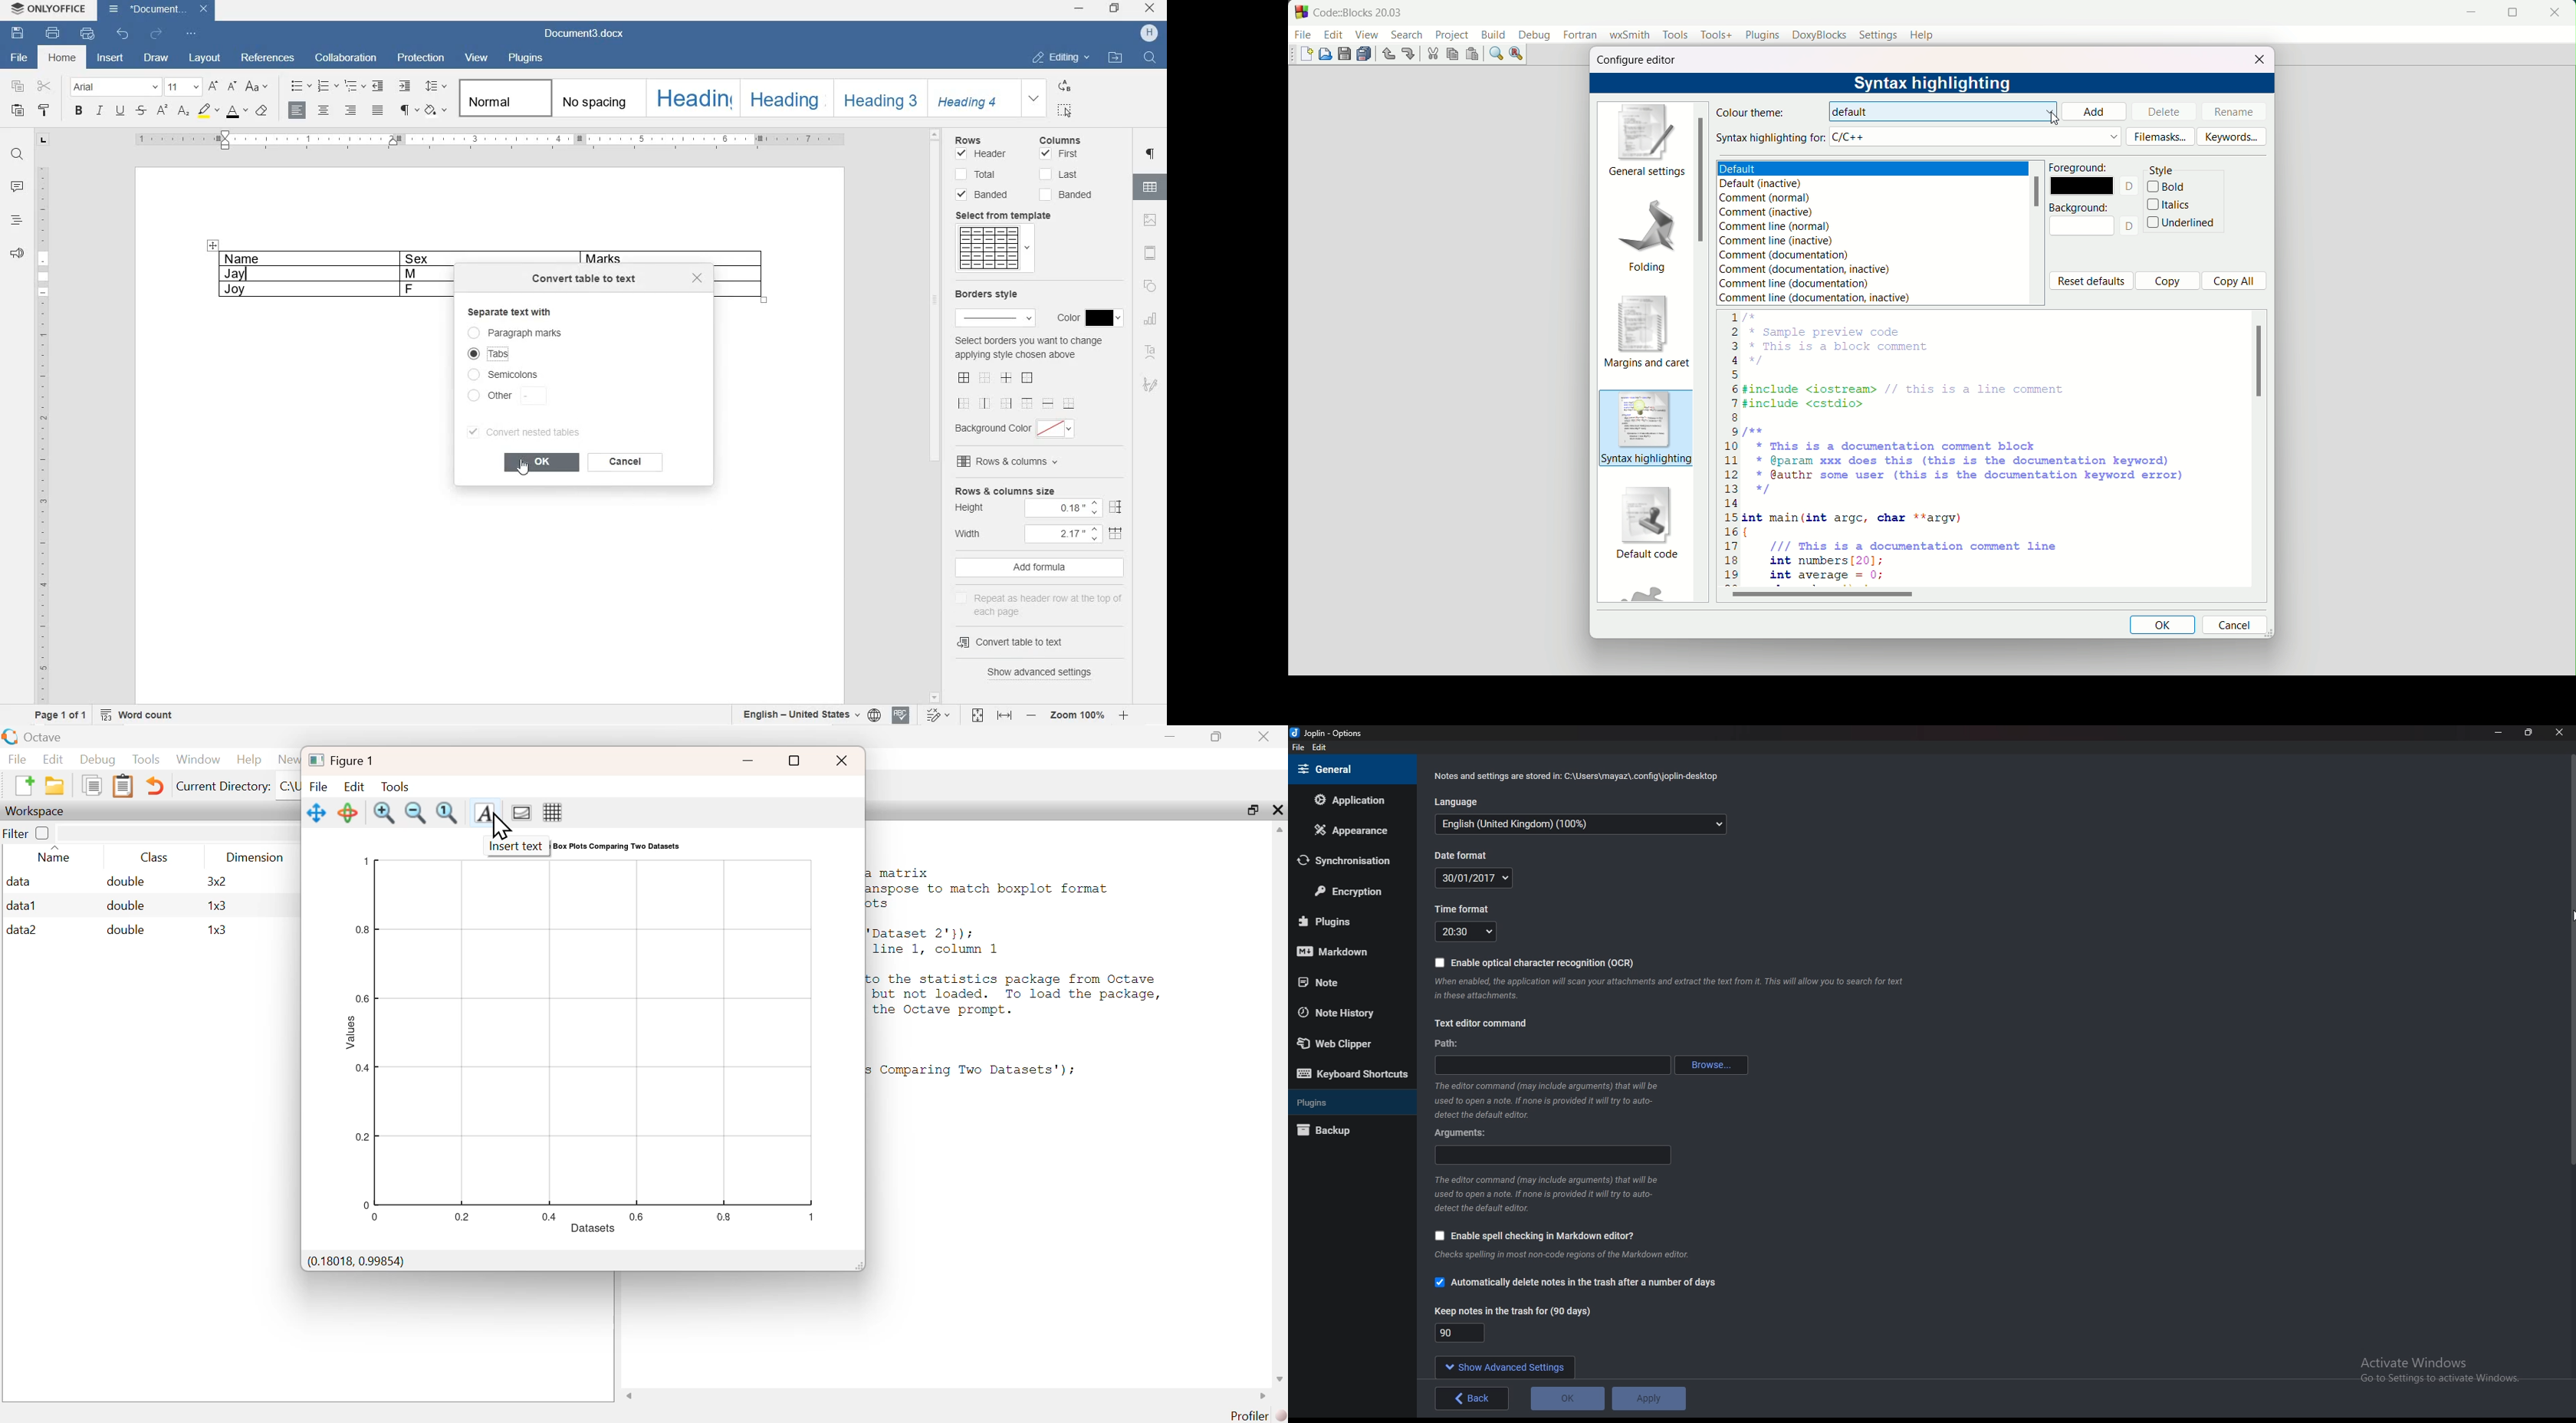  I want to click on SHAPE, so click(1151, 287).